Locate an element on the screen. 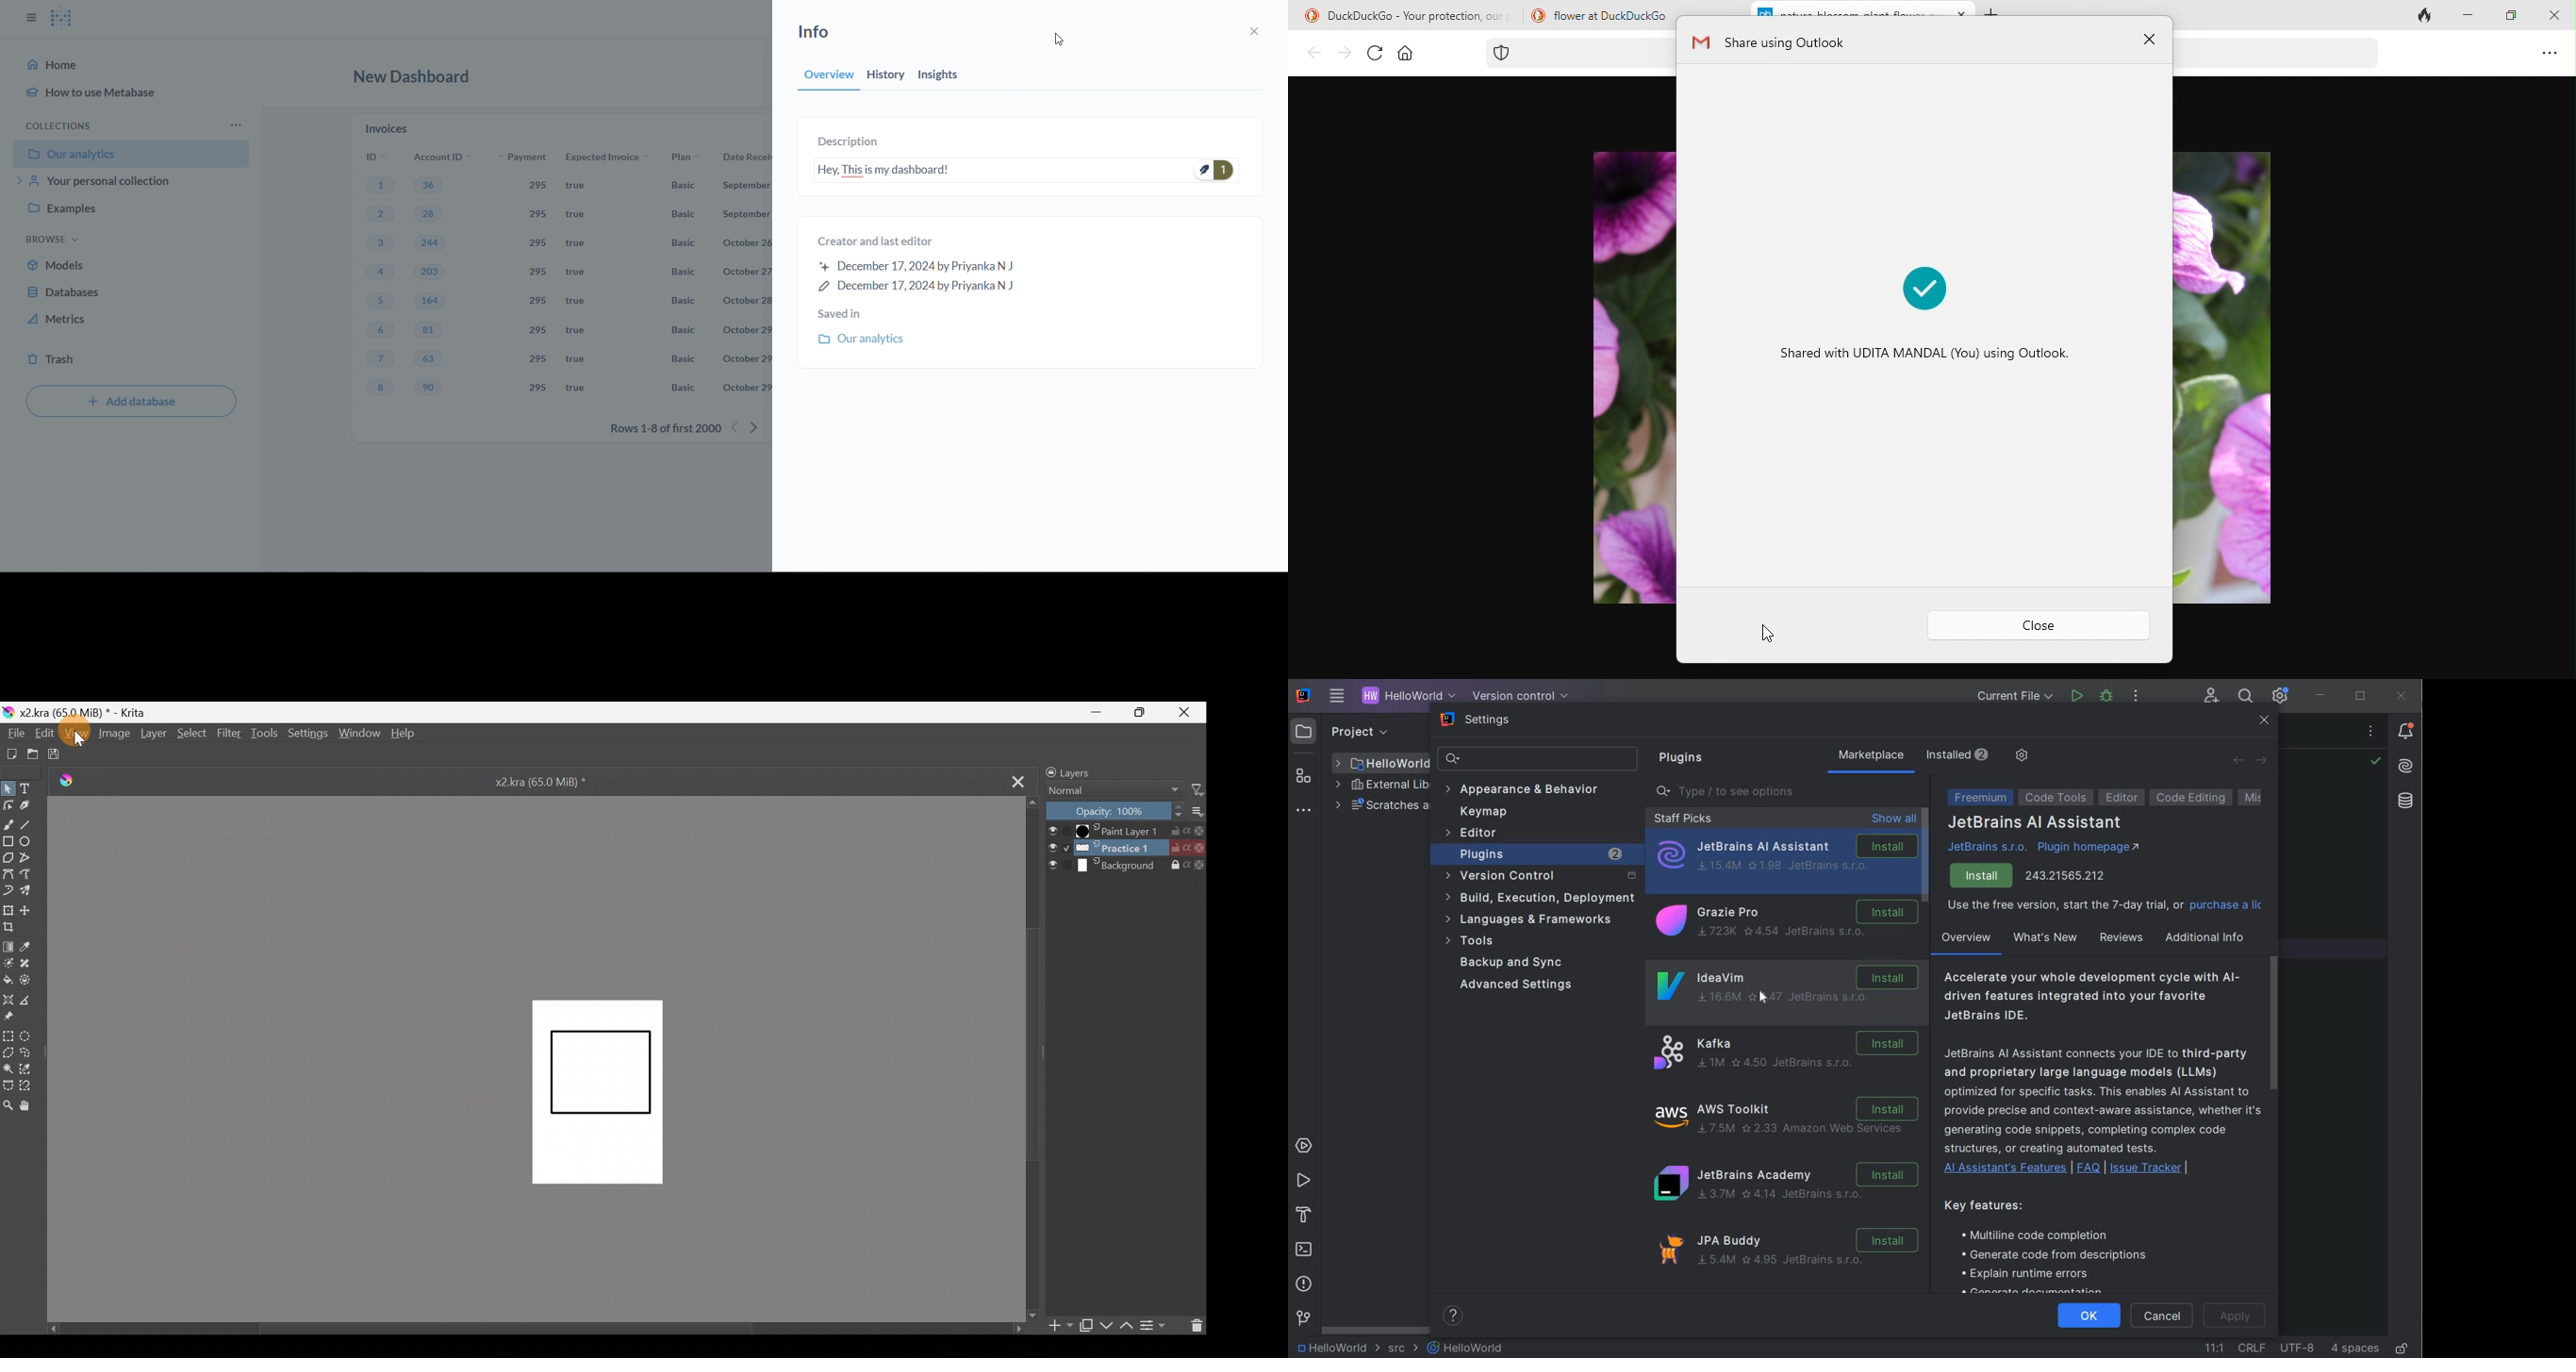 Image resolution: width=2576 pixels, height=1372 pixels. plugins is located at coordinates (1542, 854).